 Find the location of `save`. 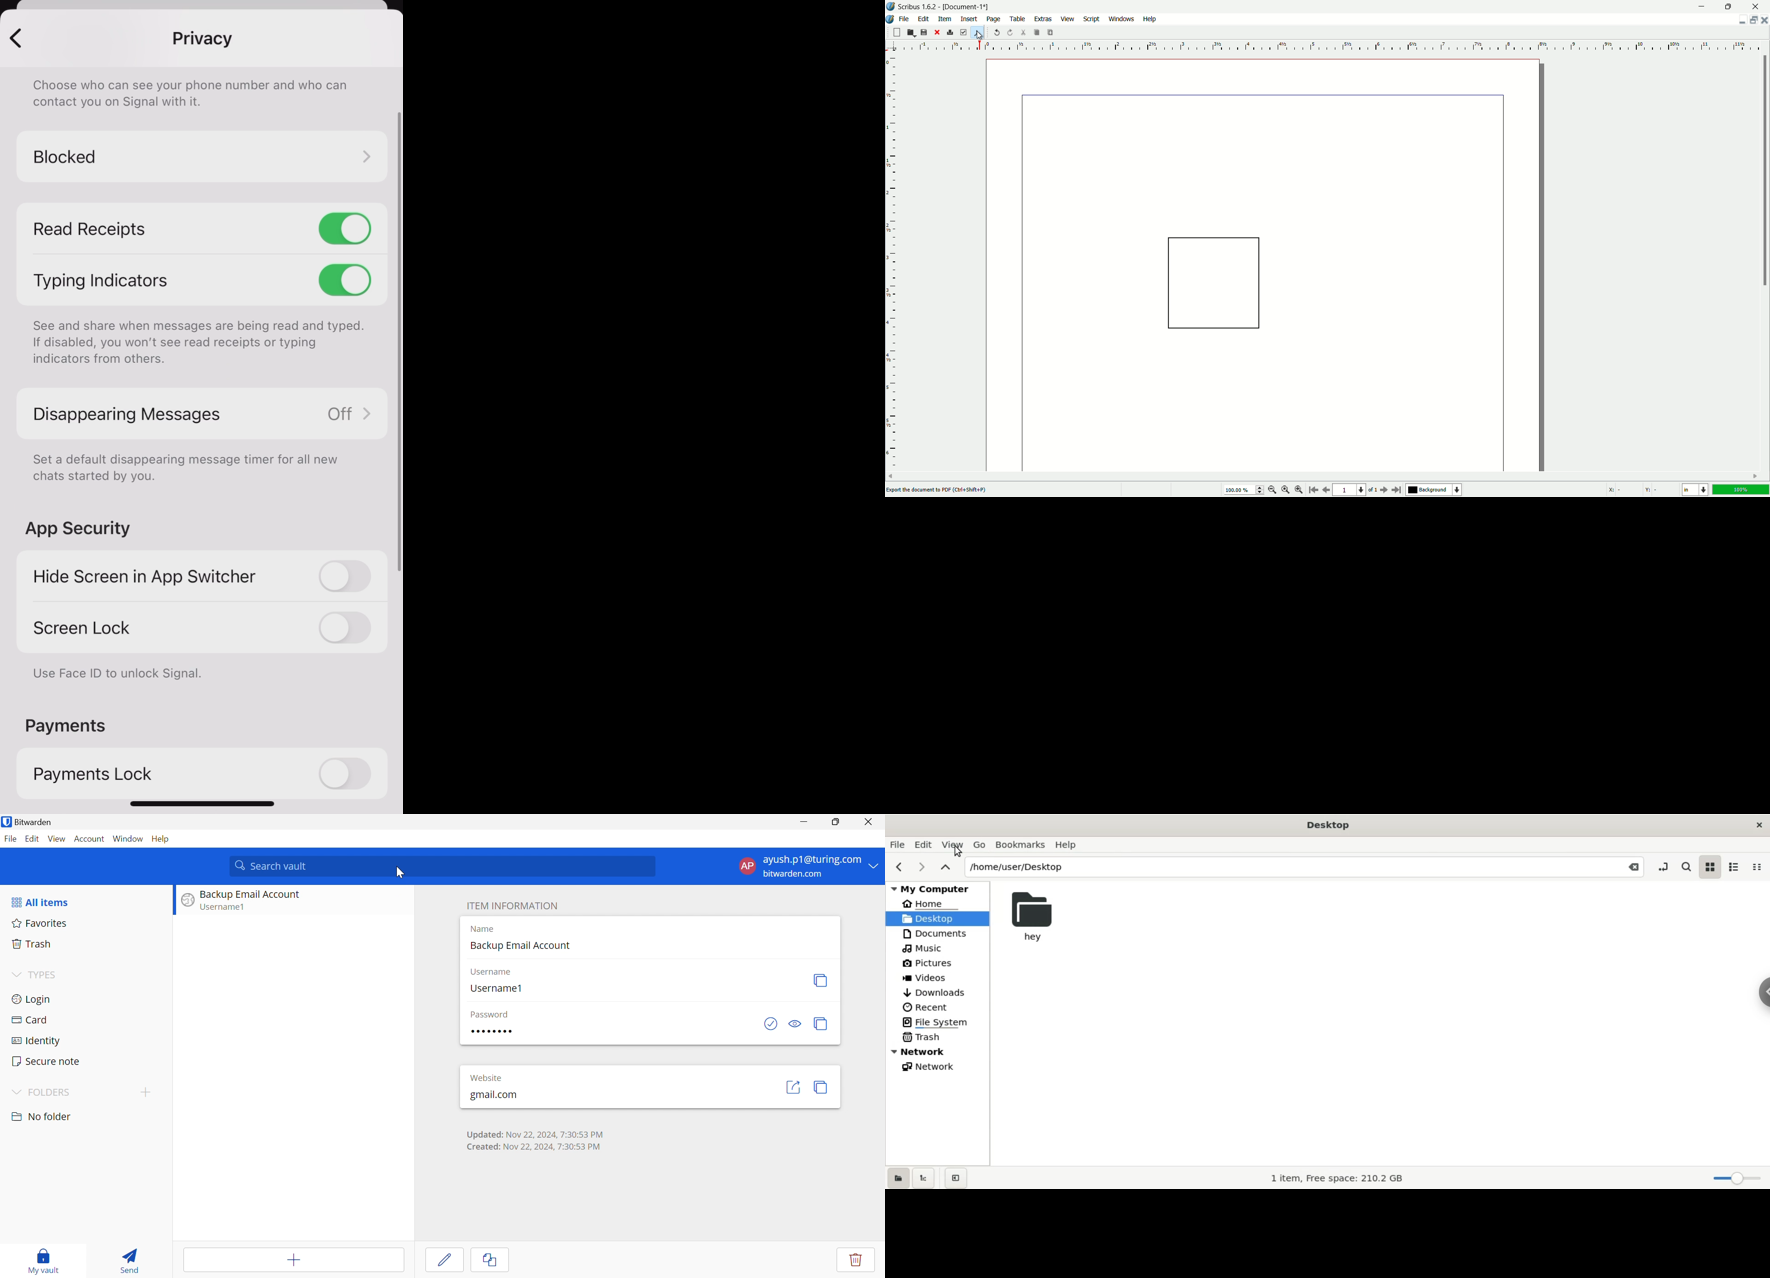

save is located at coordinates (924, 32).